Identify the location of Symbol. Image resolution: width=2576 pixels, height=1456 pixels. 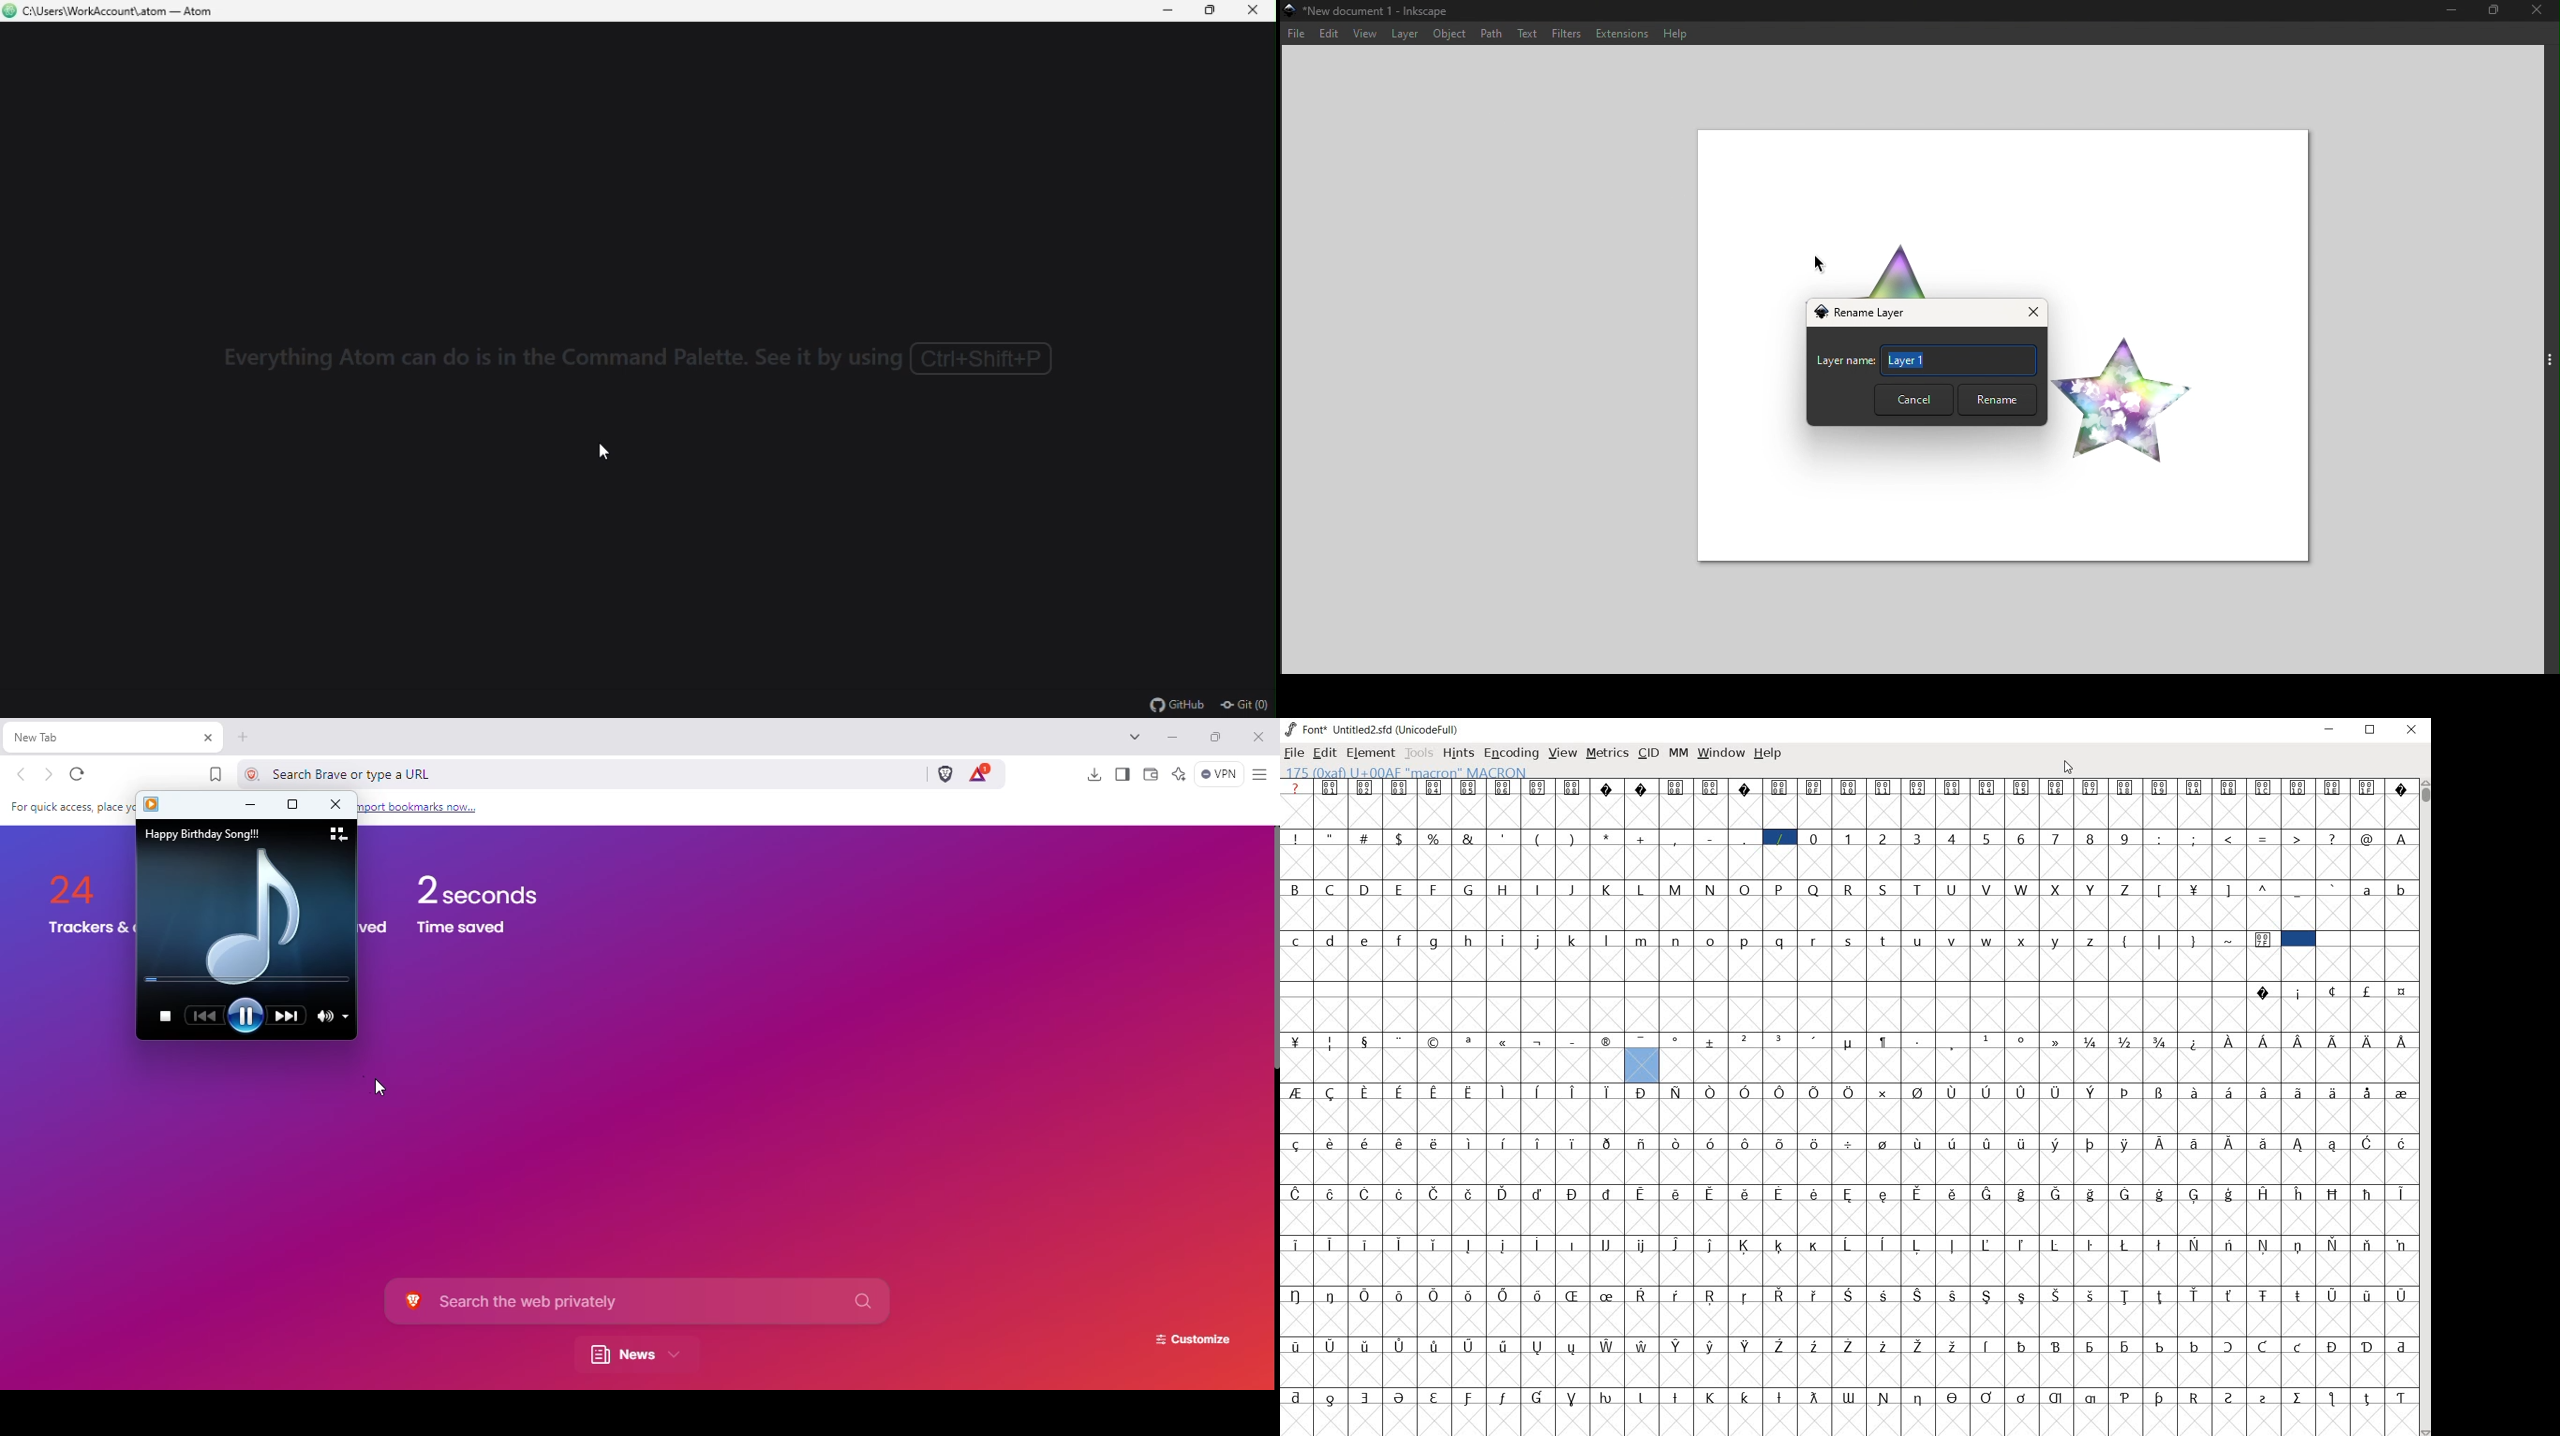
(2021, 1244).